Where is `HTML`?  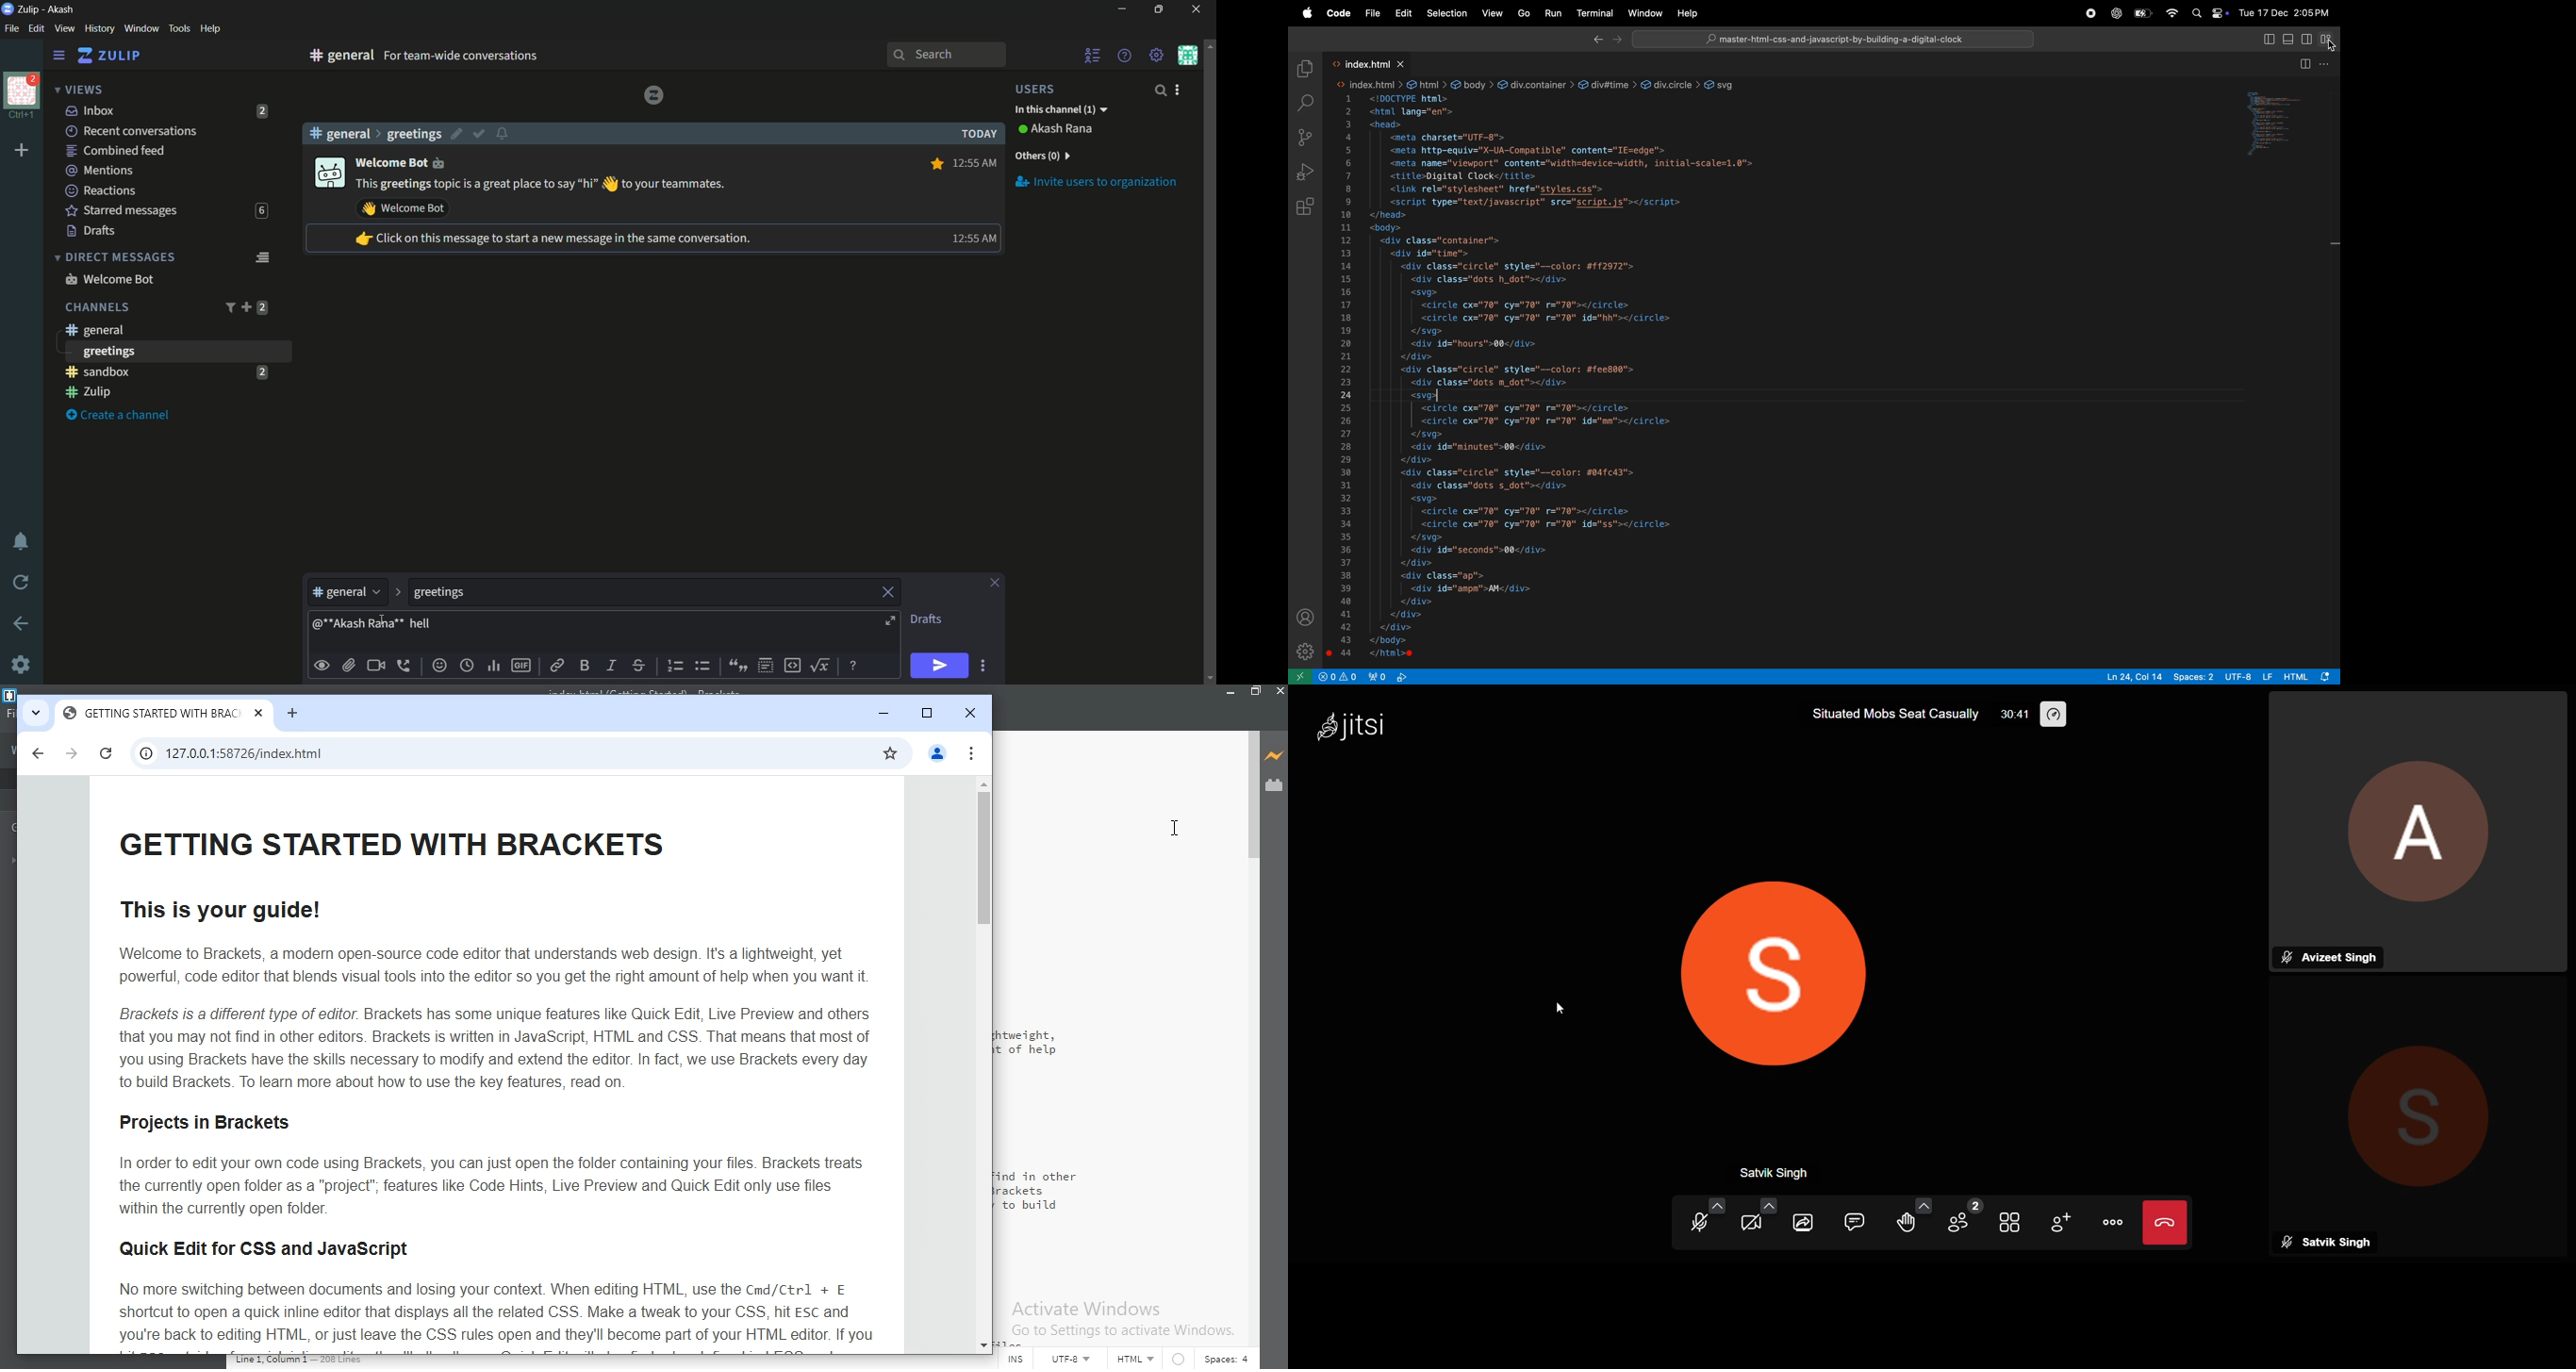
HTML is located at coordinates (1137, 1361).